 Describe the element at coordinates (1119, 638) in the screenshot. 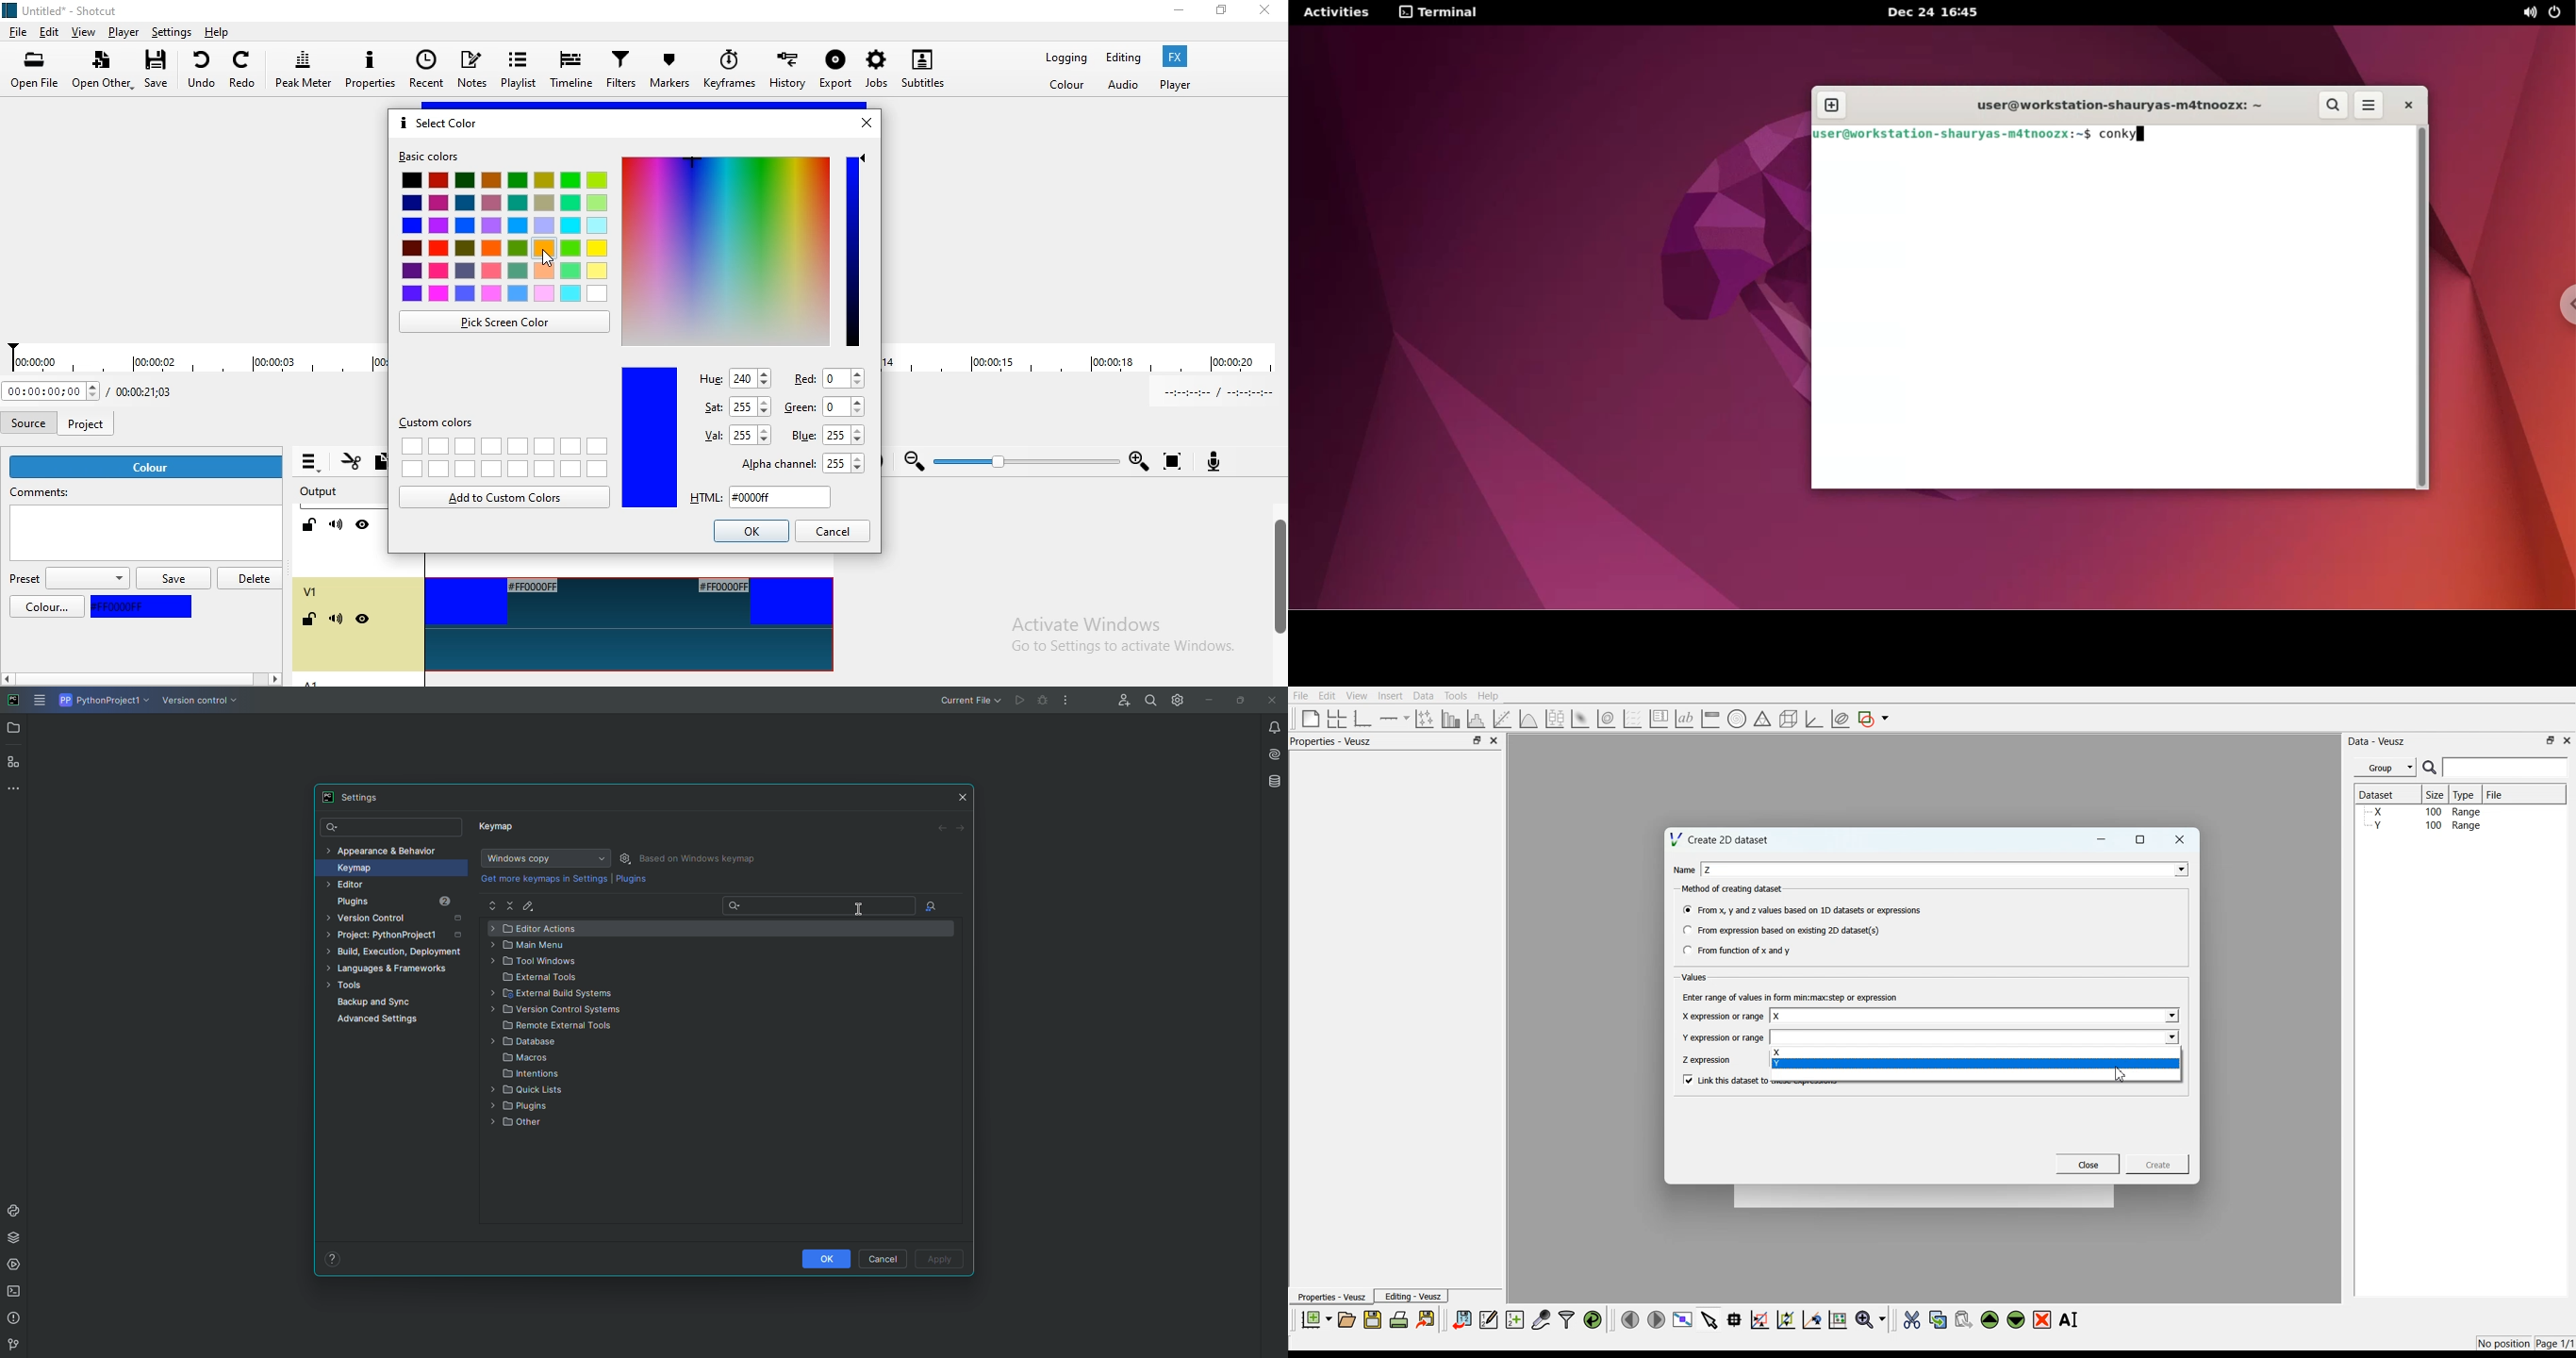

I see `Activate Windows
Go to Settings to activate Windows.` at that location.